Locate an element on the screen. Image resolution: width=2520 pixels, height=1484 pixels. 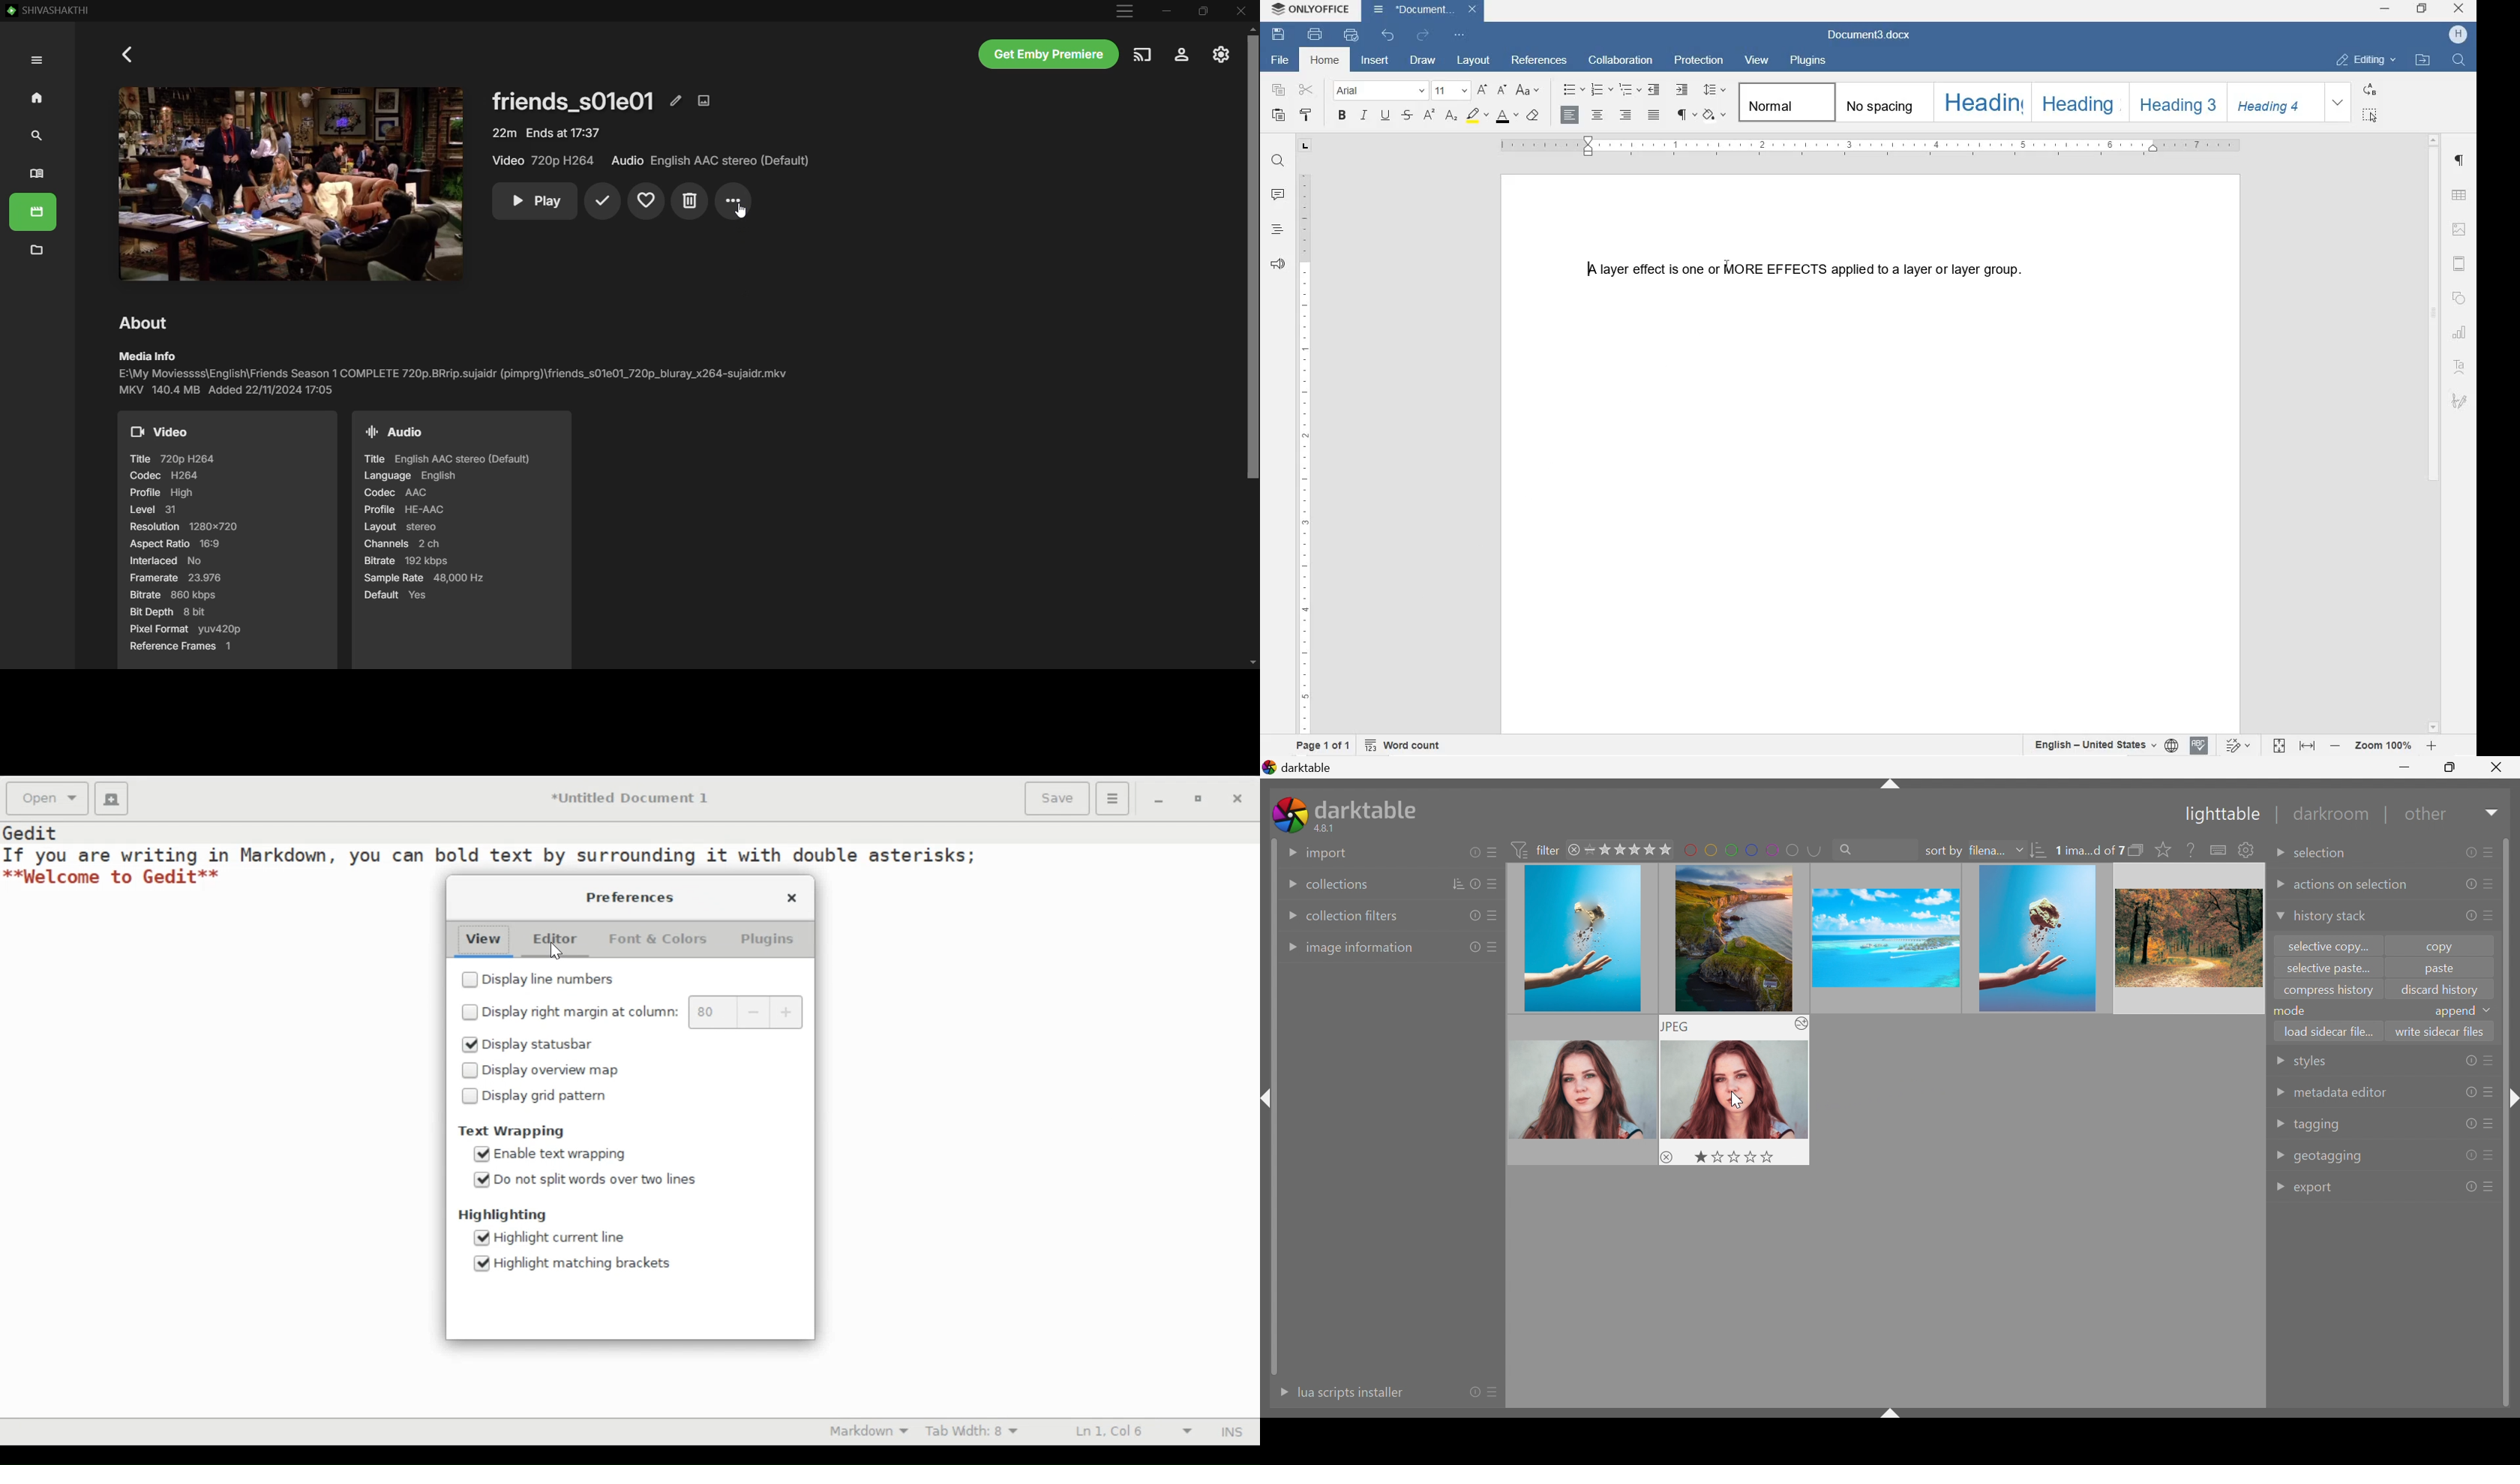
HIGHLIGHT COLOR is located at coordinates (1477, 115).